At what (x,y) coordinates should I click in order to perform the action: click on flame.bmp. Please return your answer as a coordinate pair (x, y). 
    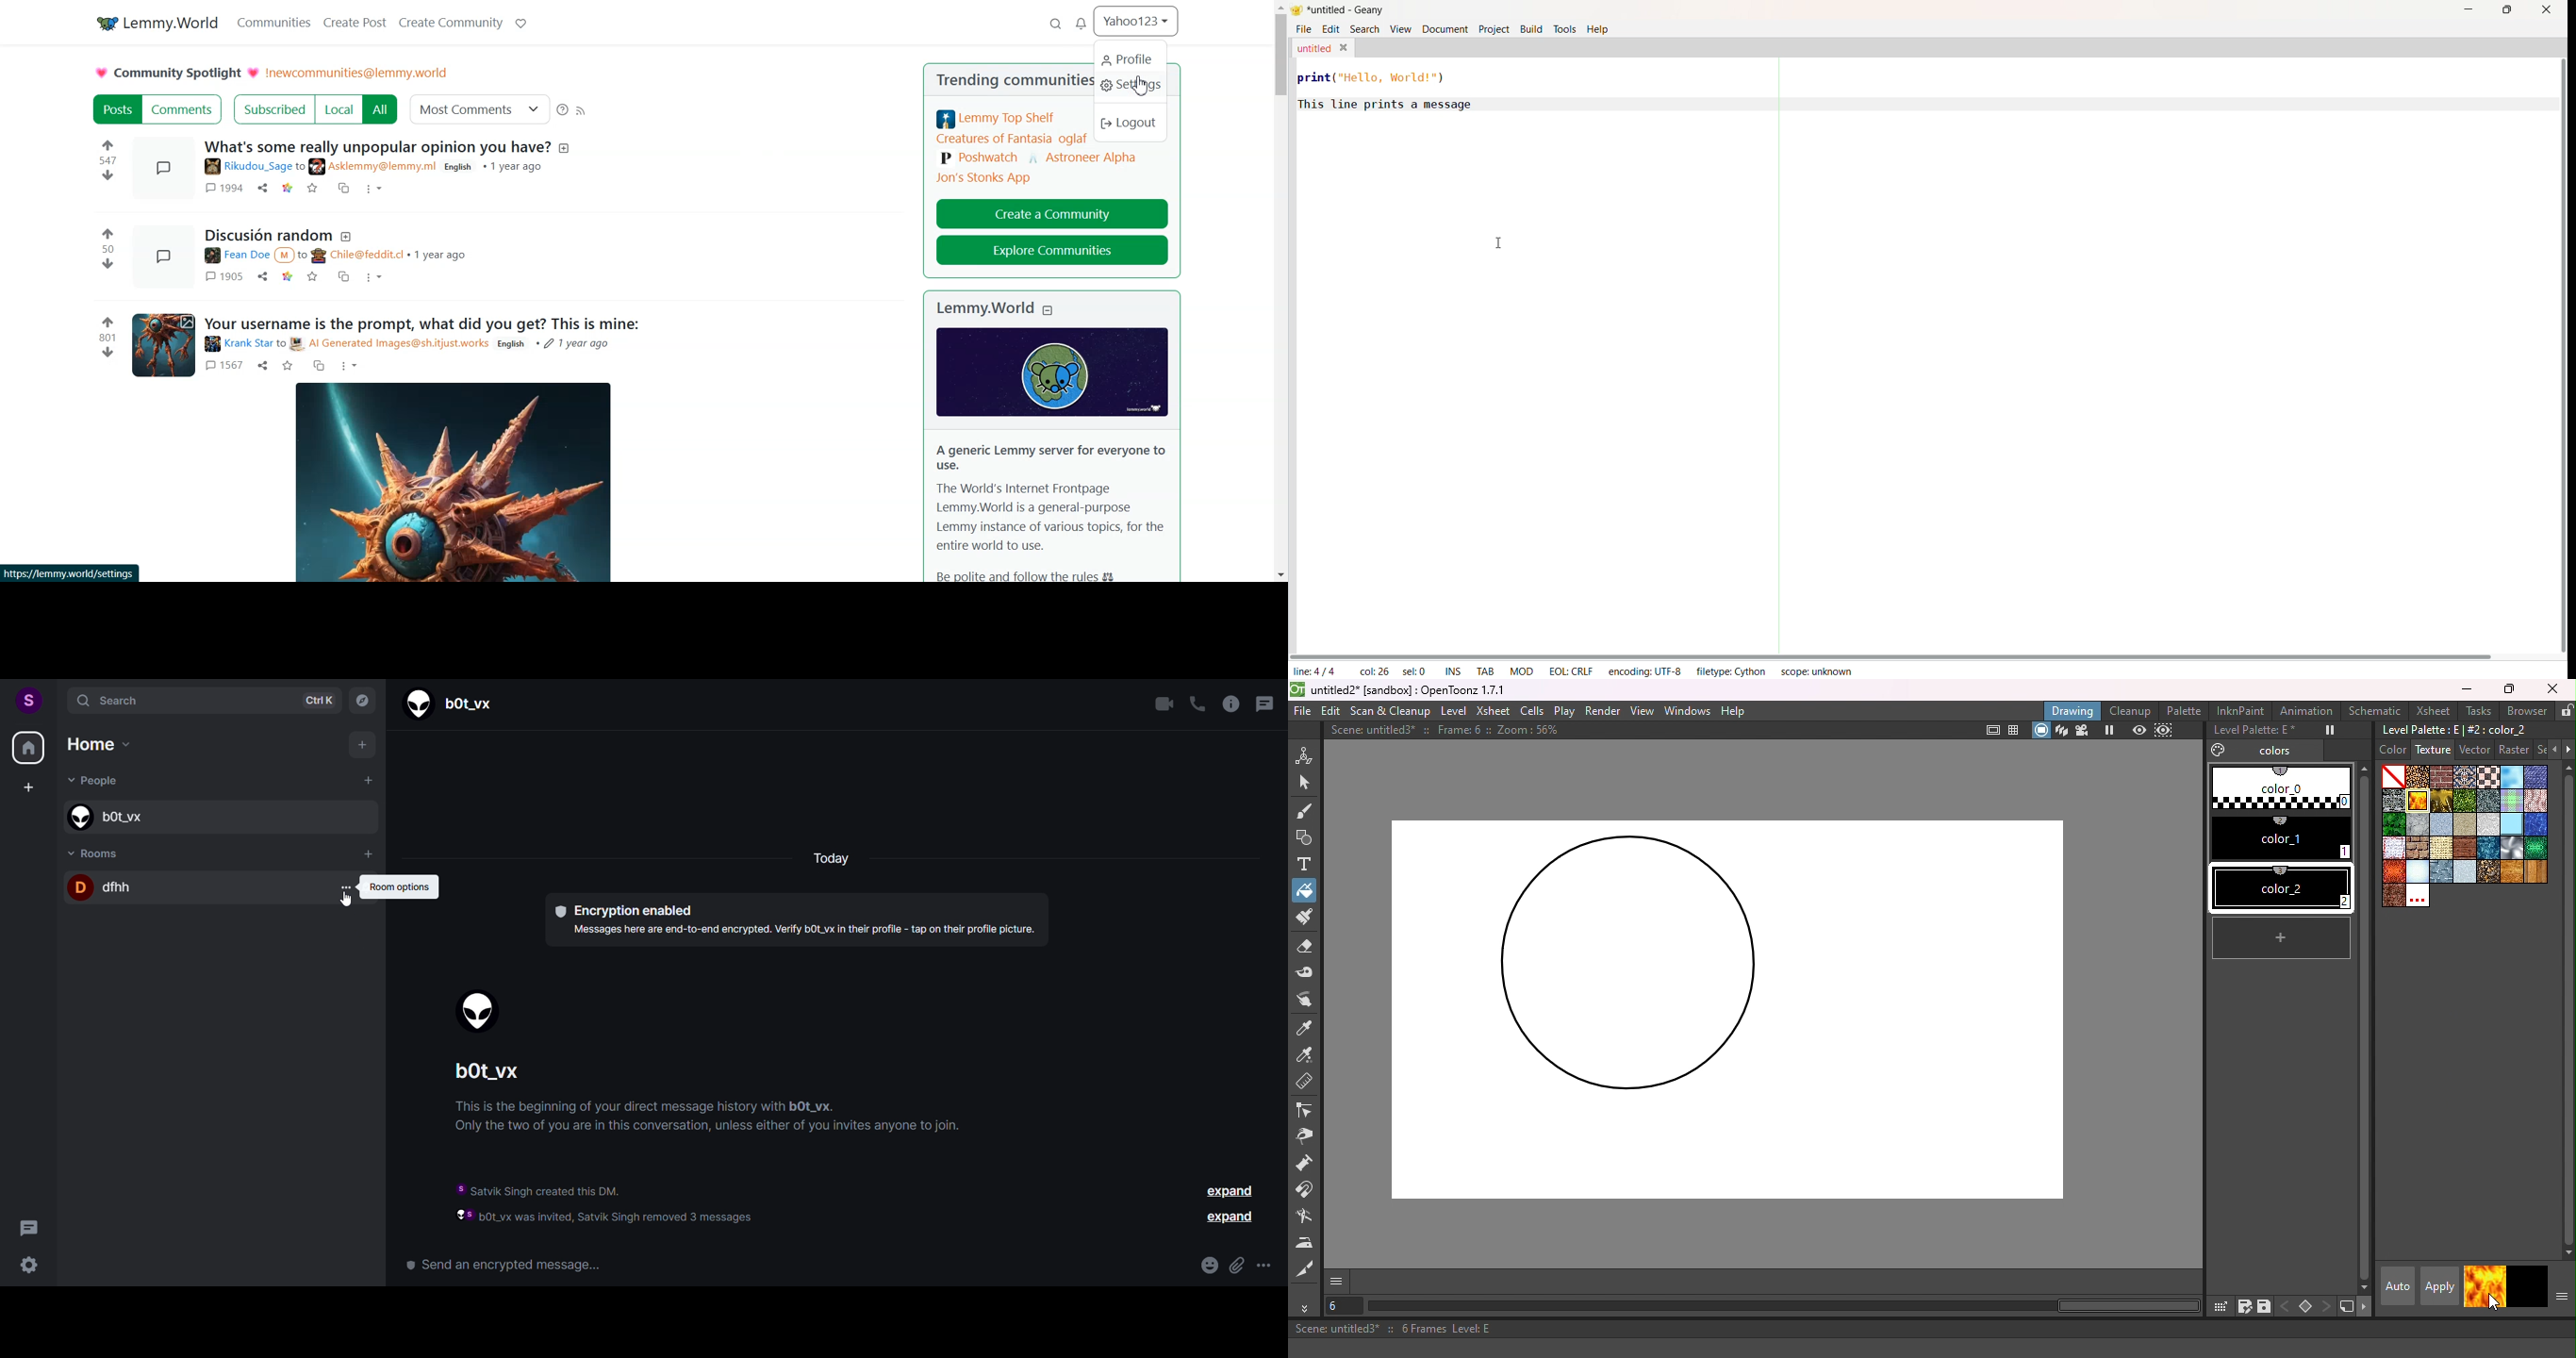
    Looking at the image, I should click on (2418, 801).